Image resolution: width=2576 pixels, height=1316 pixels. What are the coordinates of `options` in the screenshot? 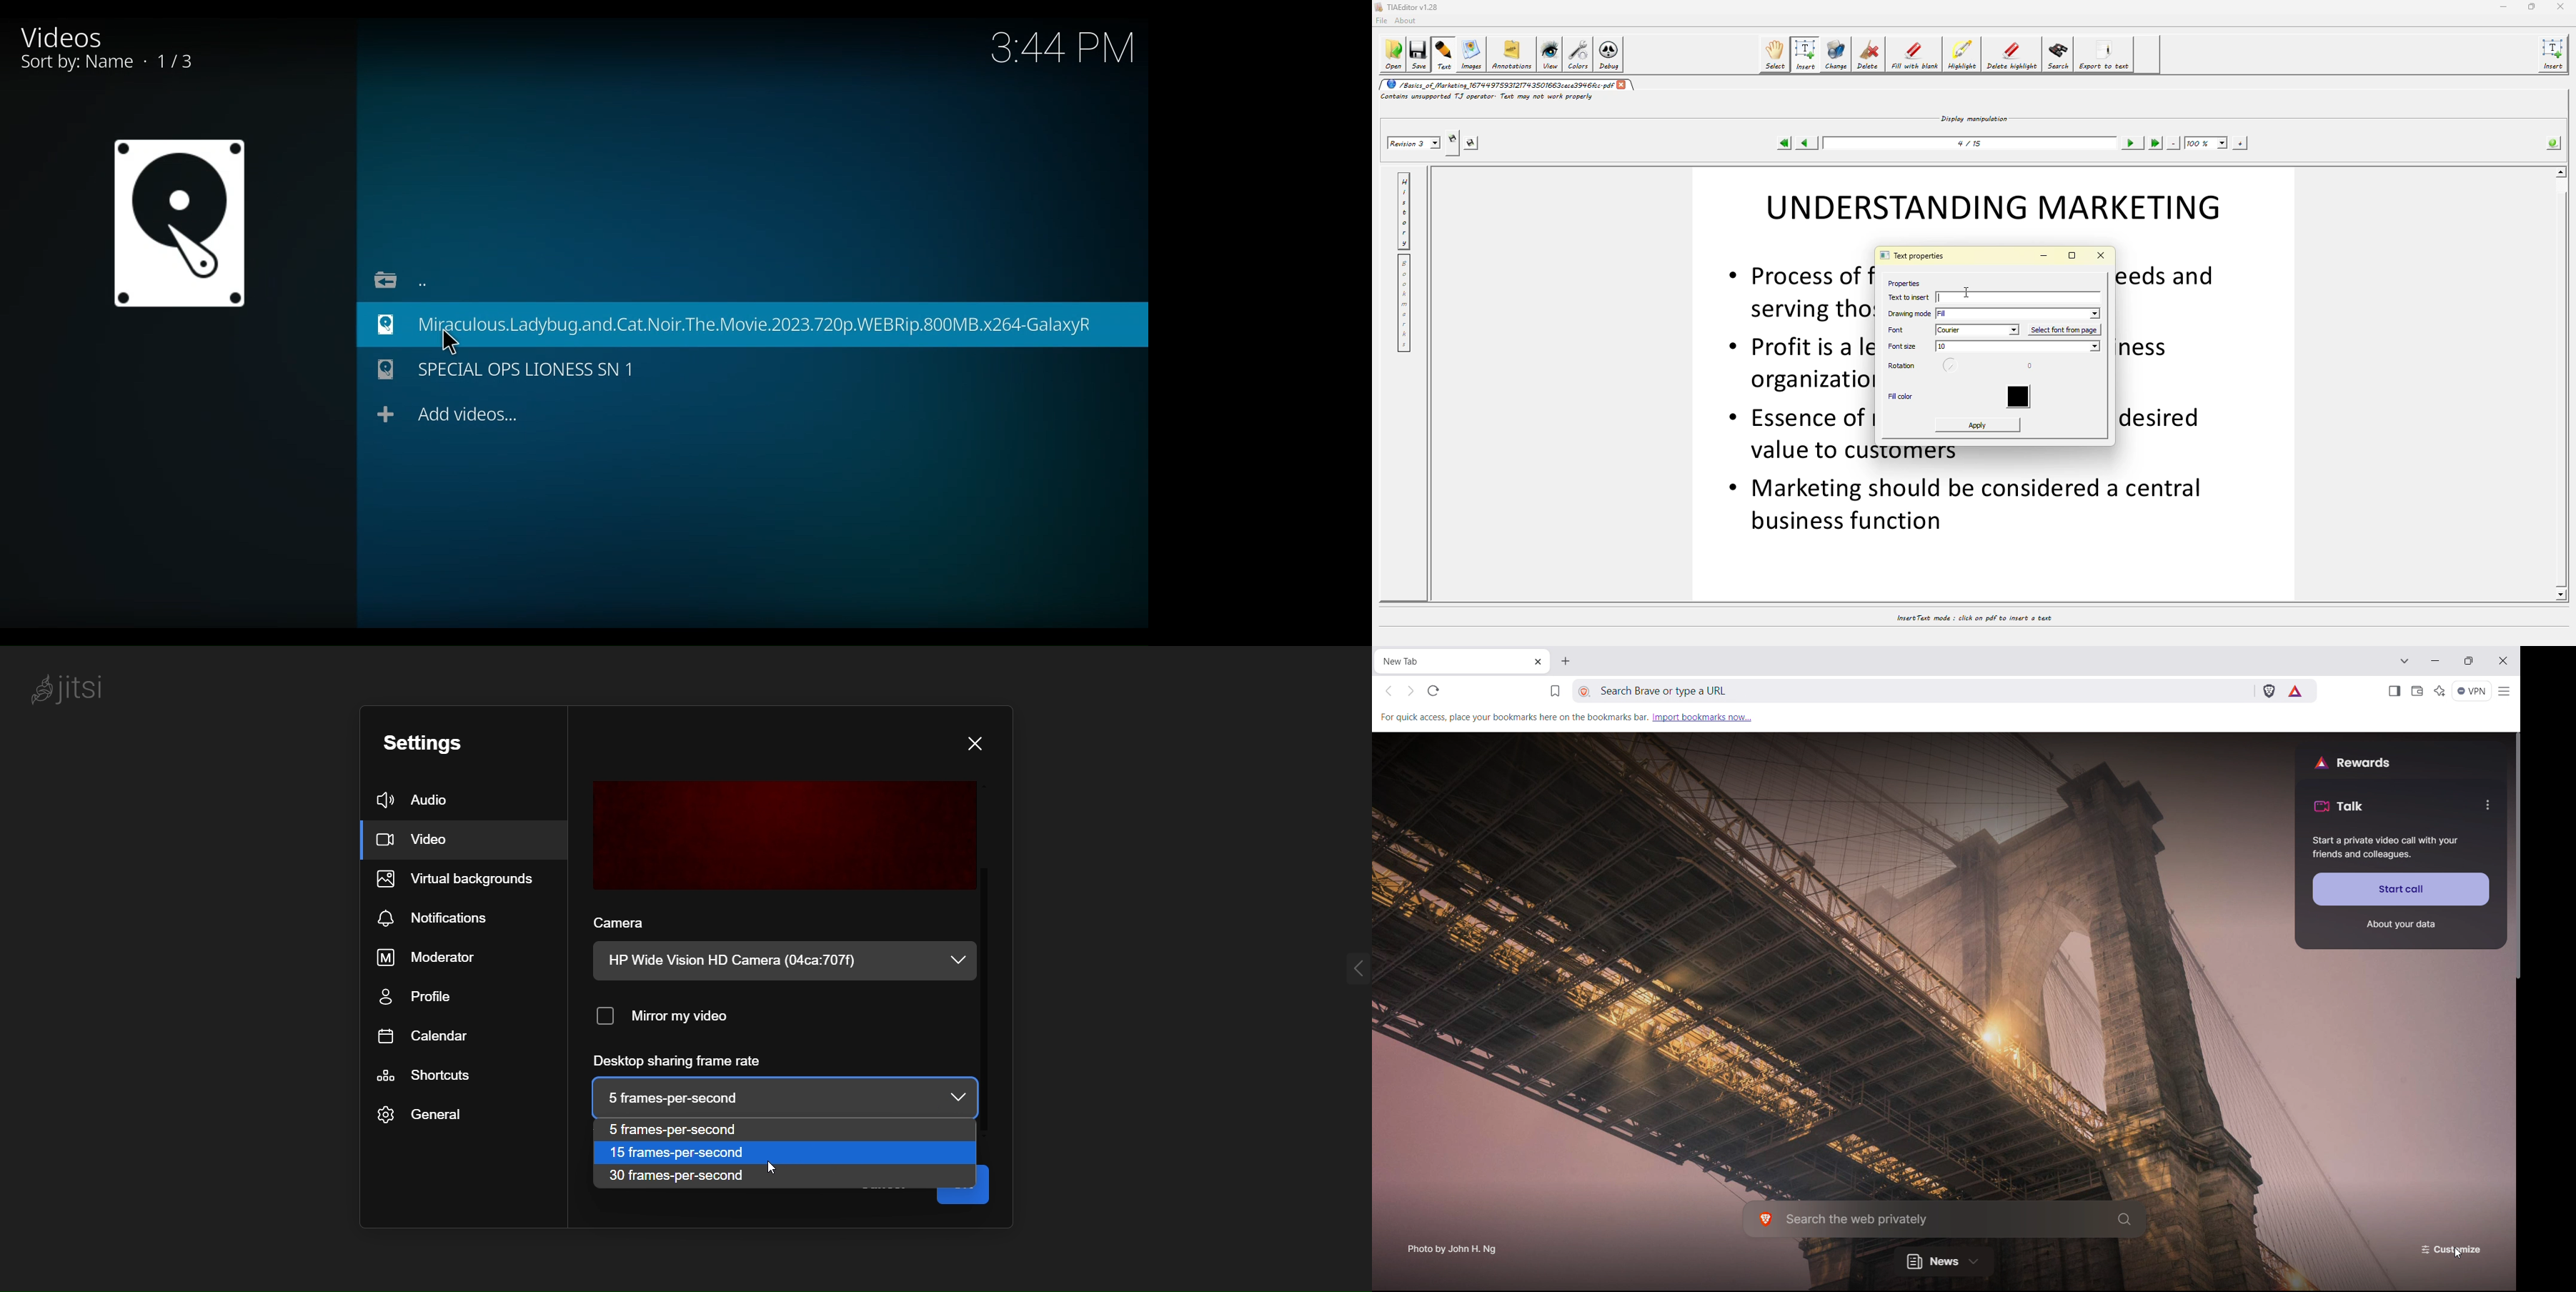 It's located at (2486, 805).